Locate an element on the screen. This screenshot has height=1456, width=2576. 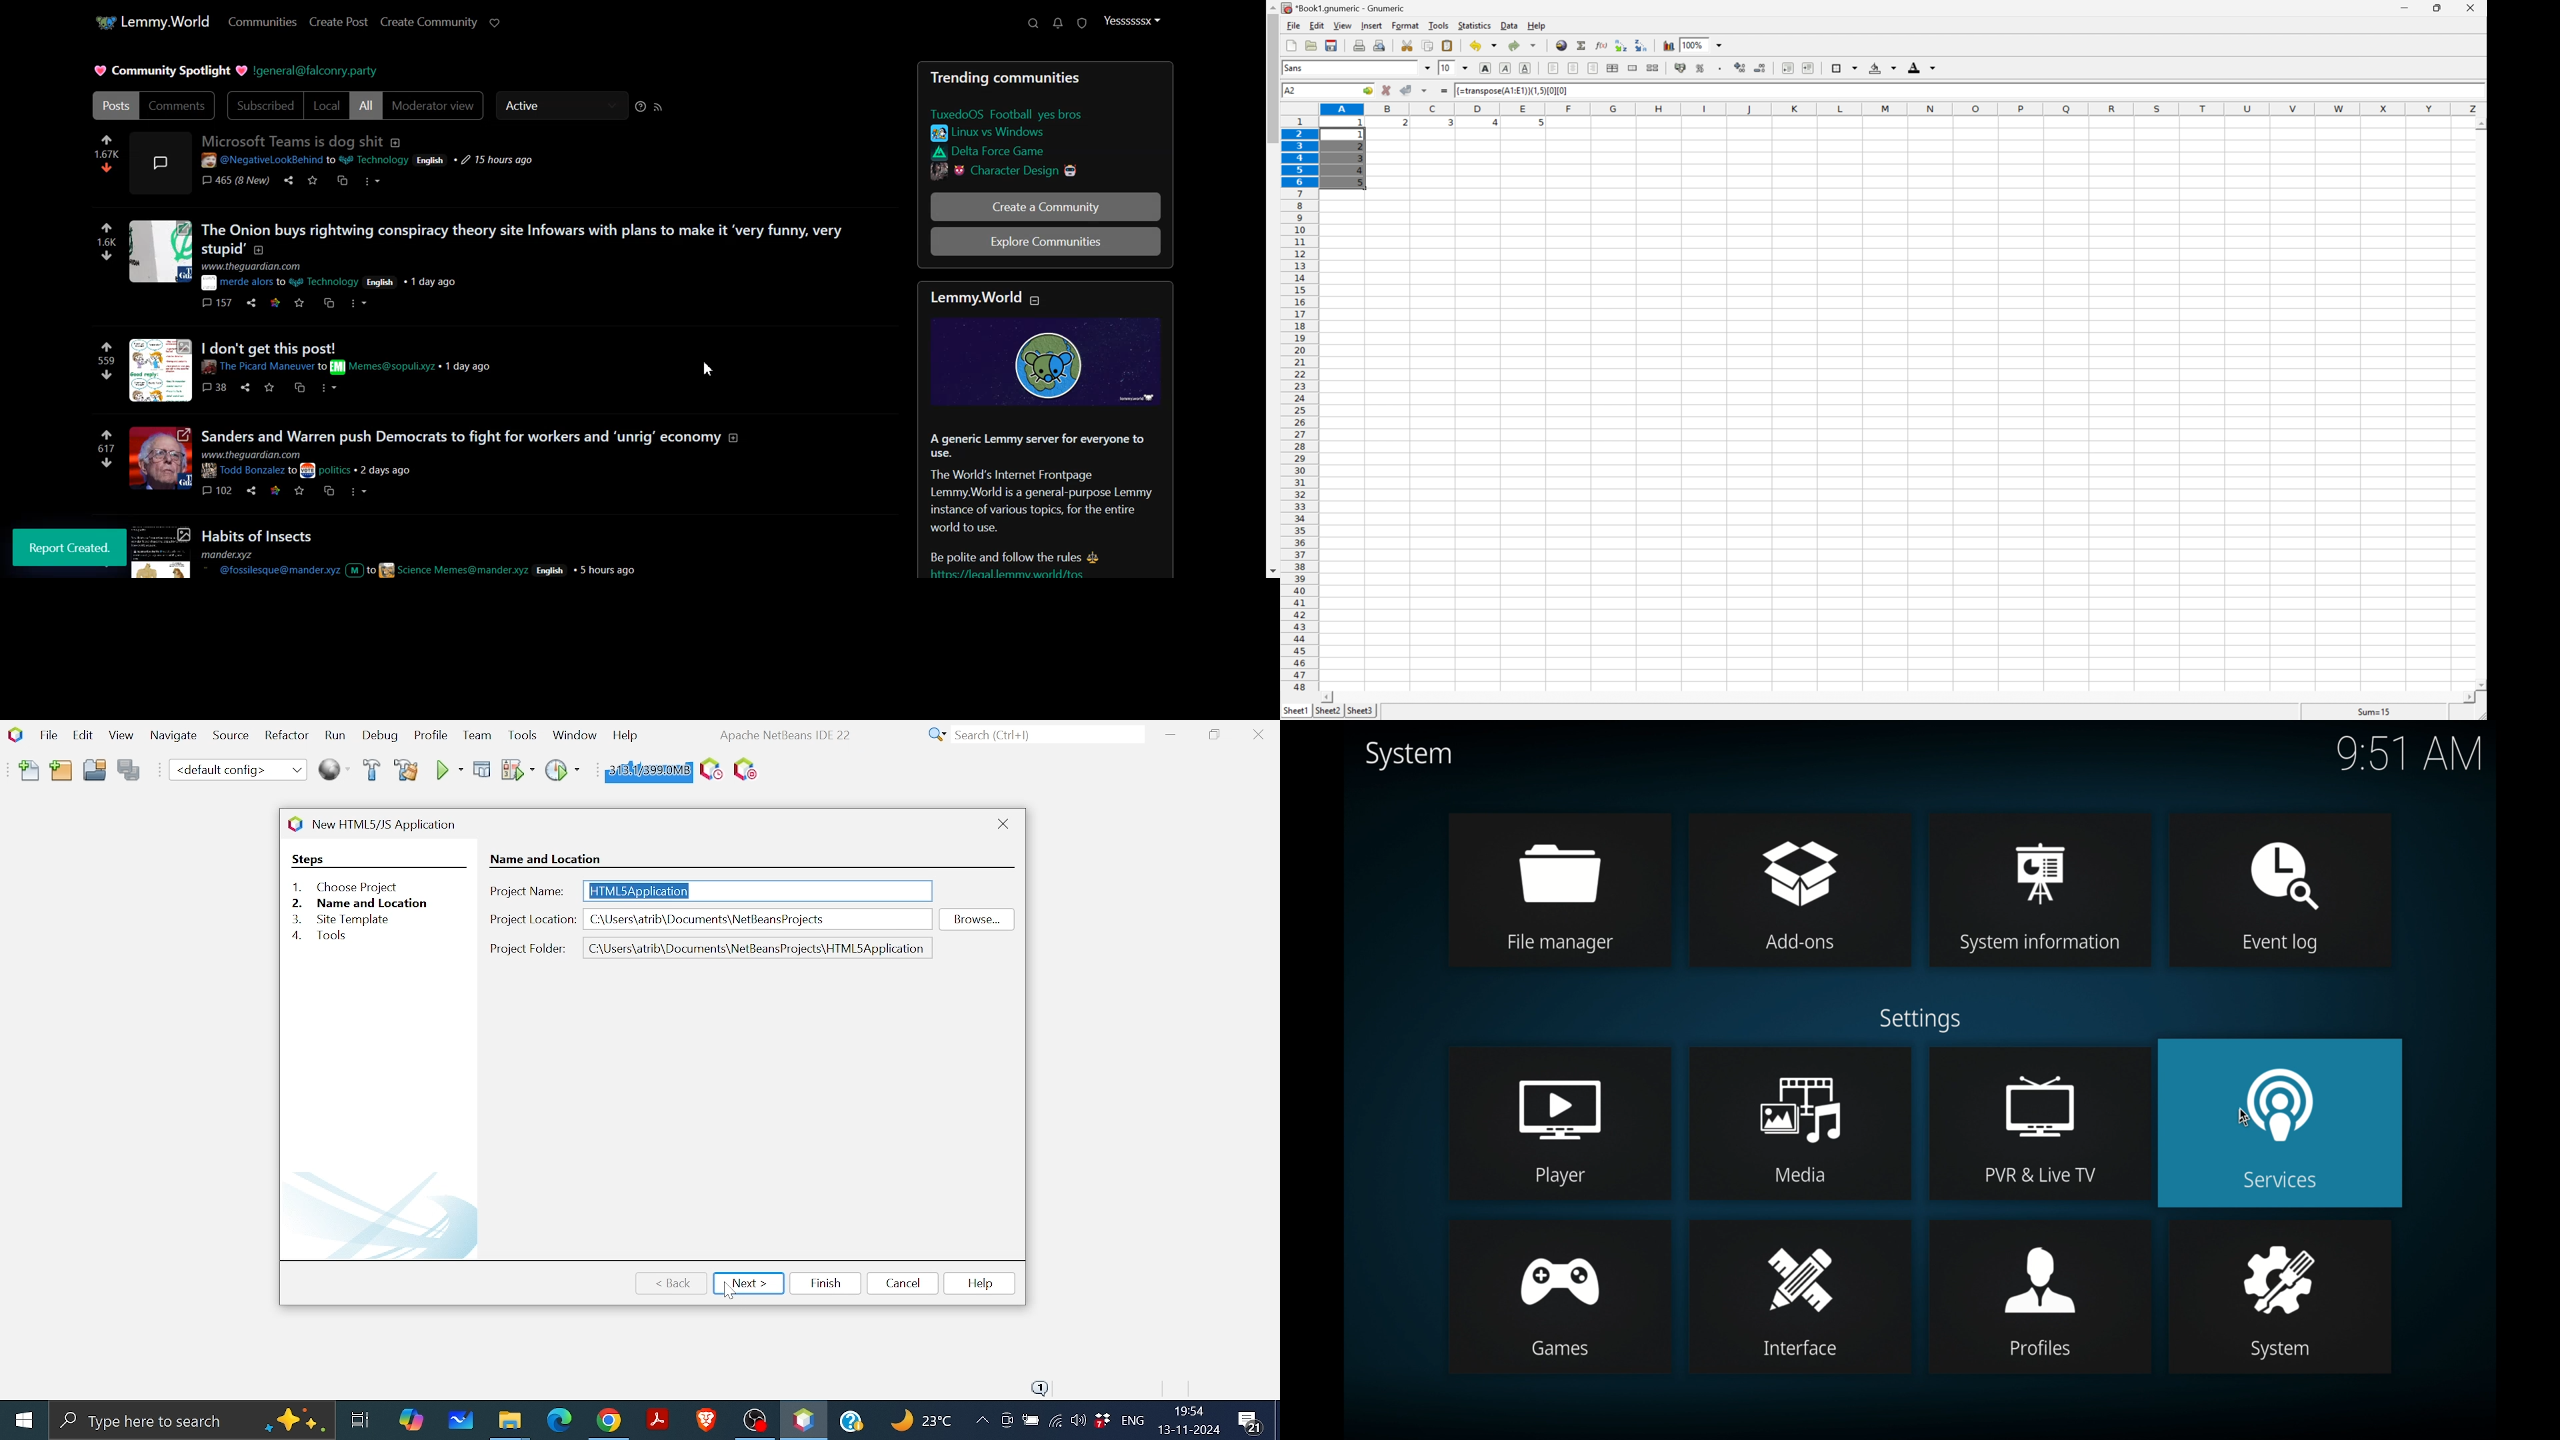
Comments is located at coordinates (180, 105).